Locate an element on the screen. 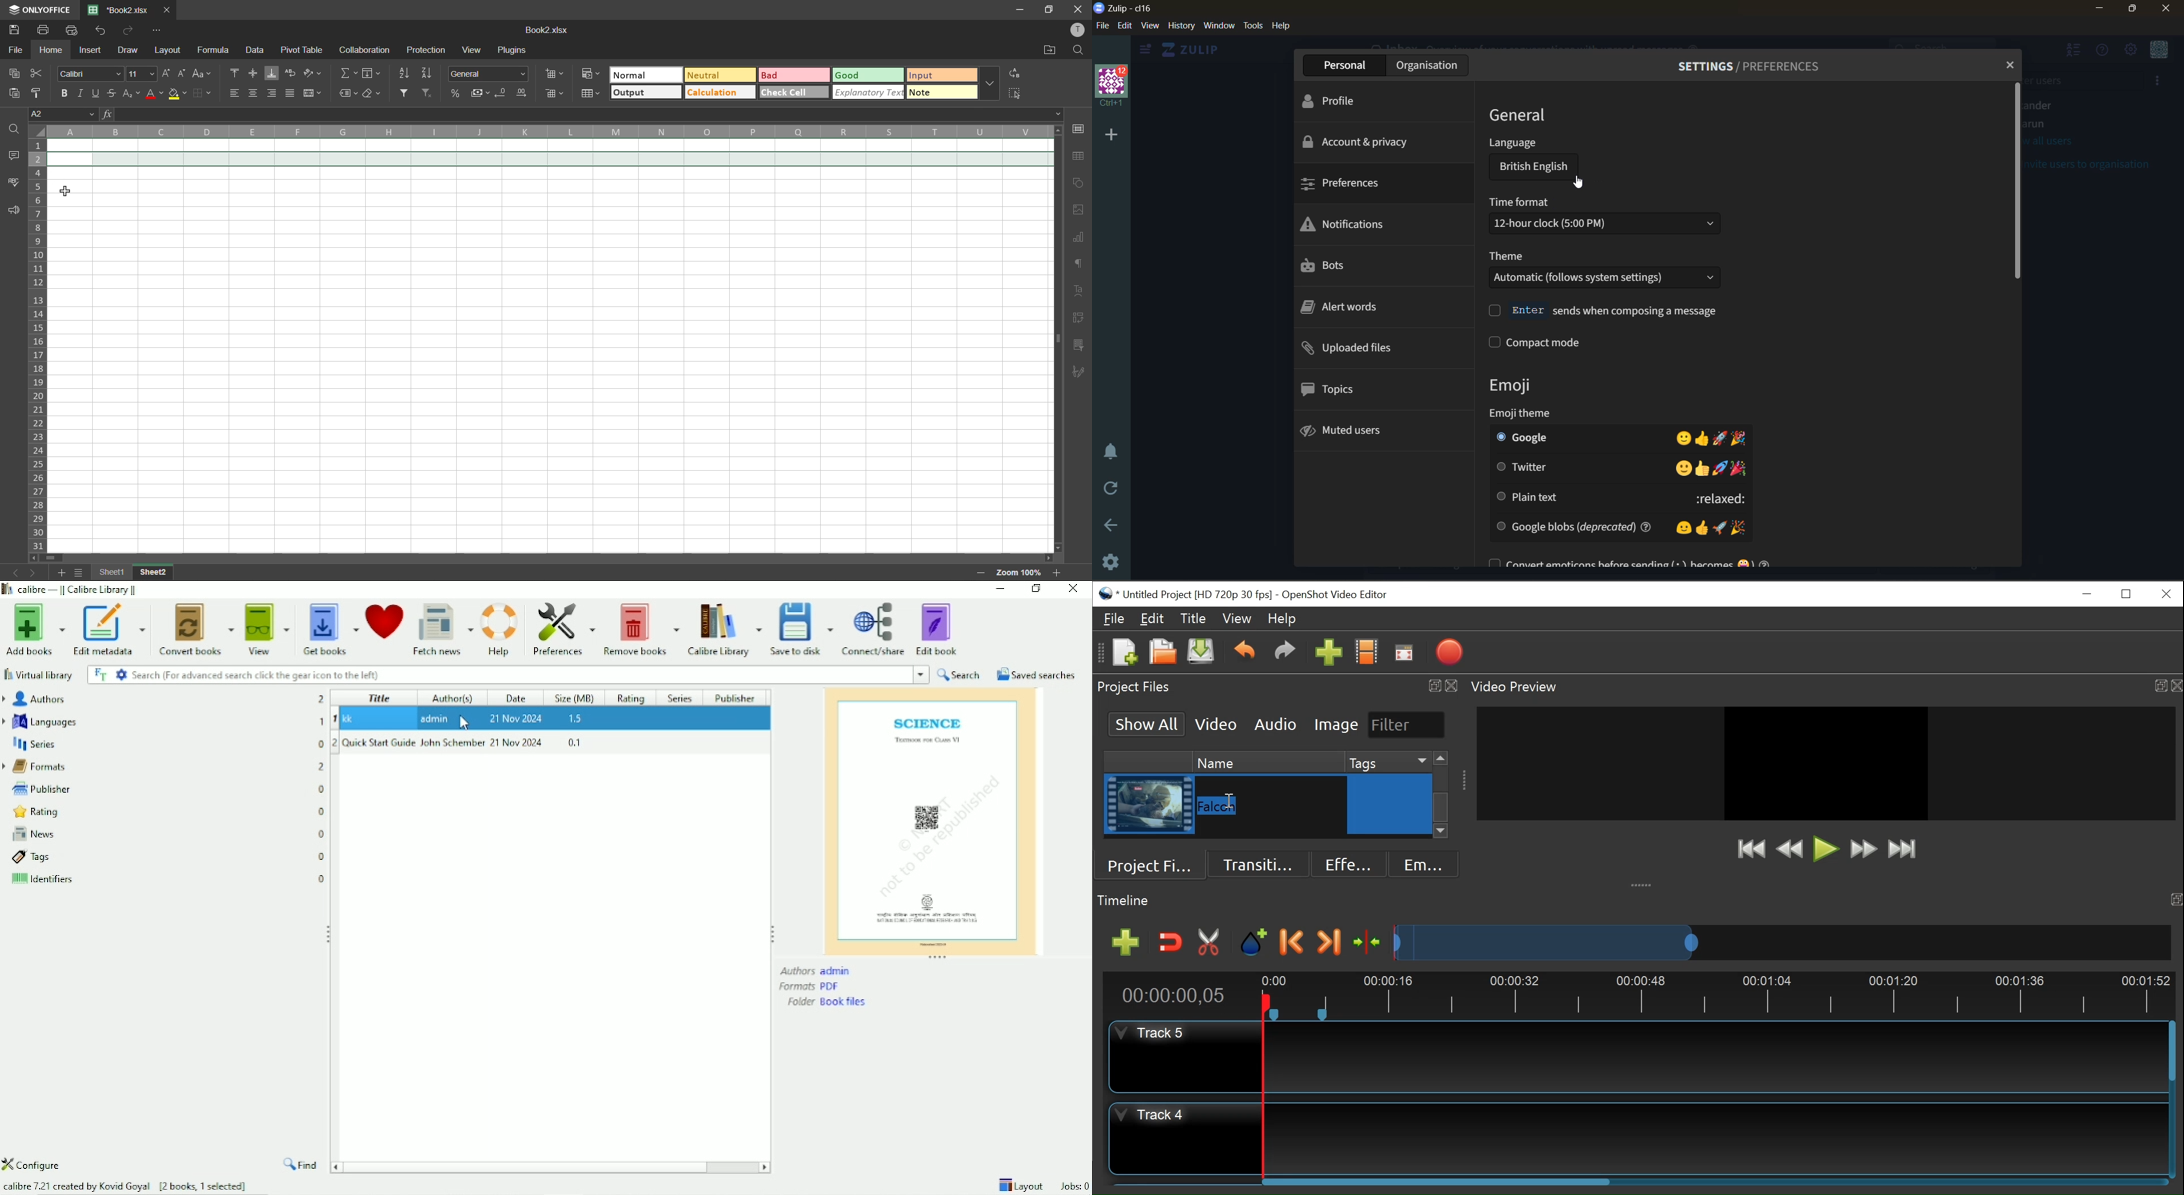 The image size is (2184, 1204). Zoom Slider is located at coordinates (1778, 941).